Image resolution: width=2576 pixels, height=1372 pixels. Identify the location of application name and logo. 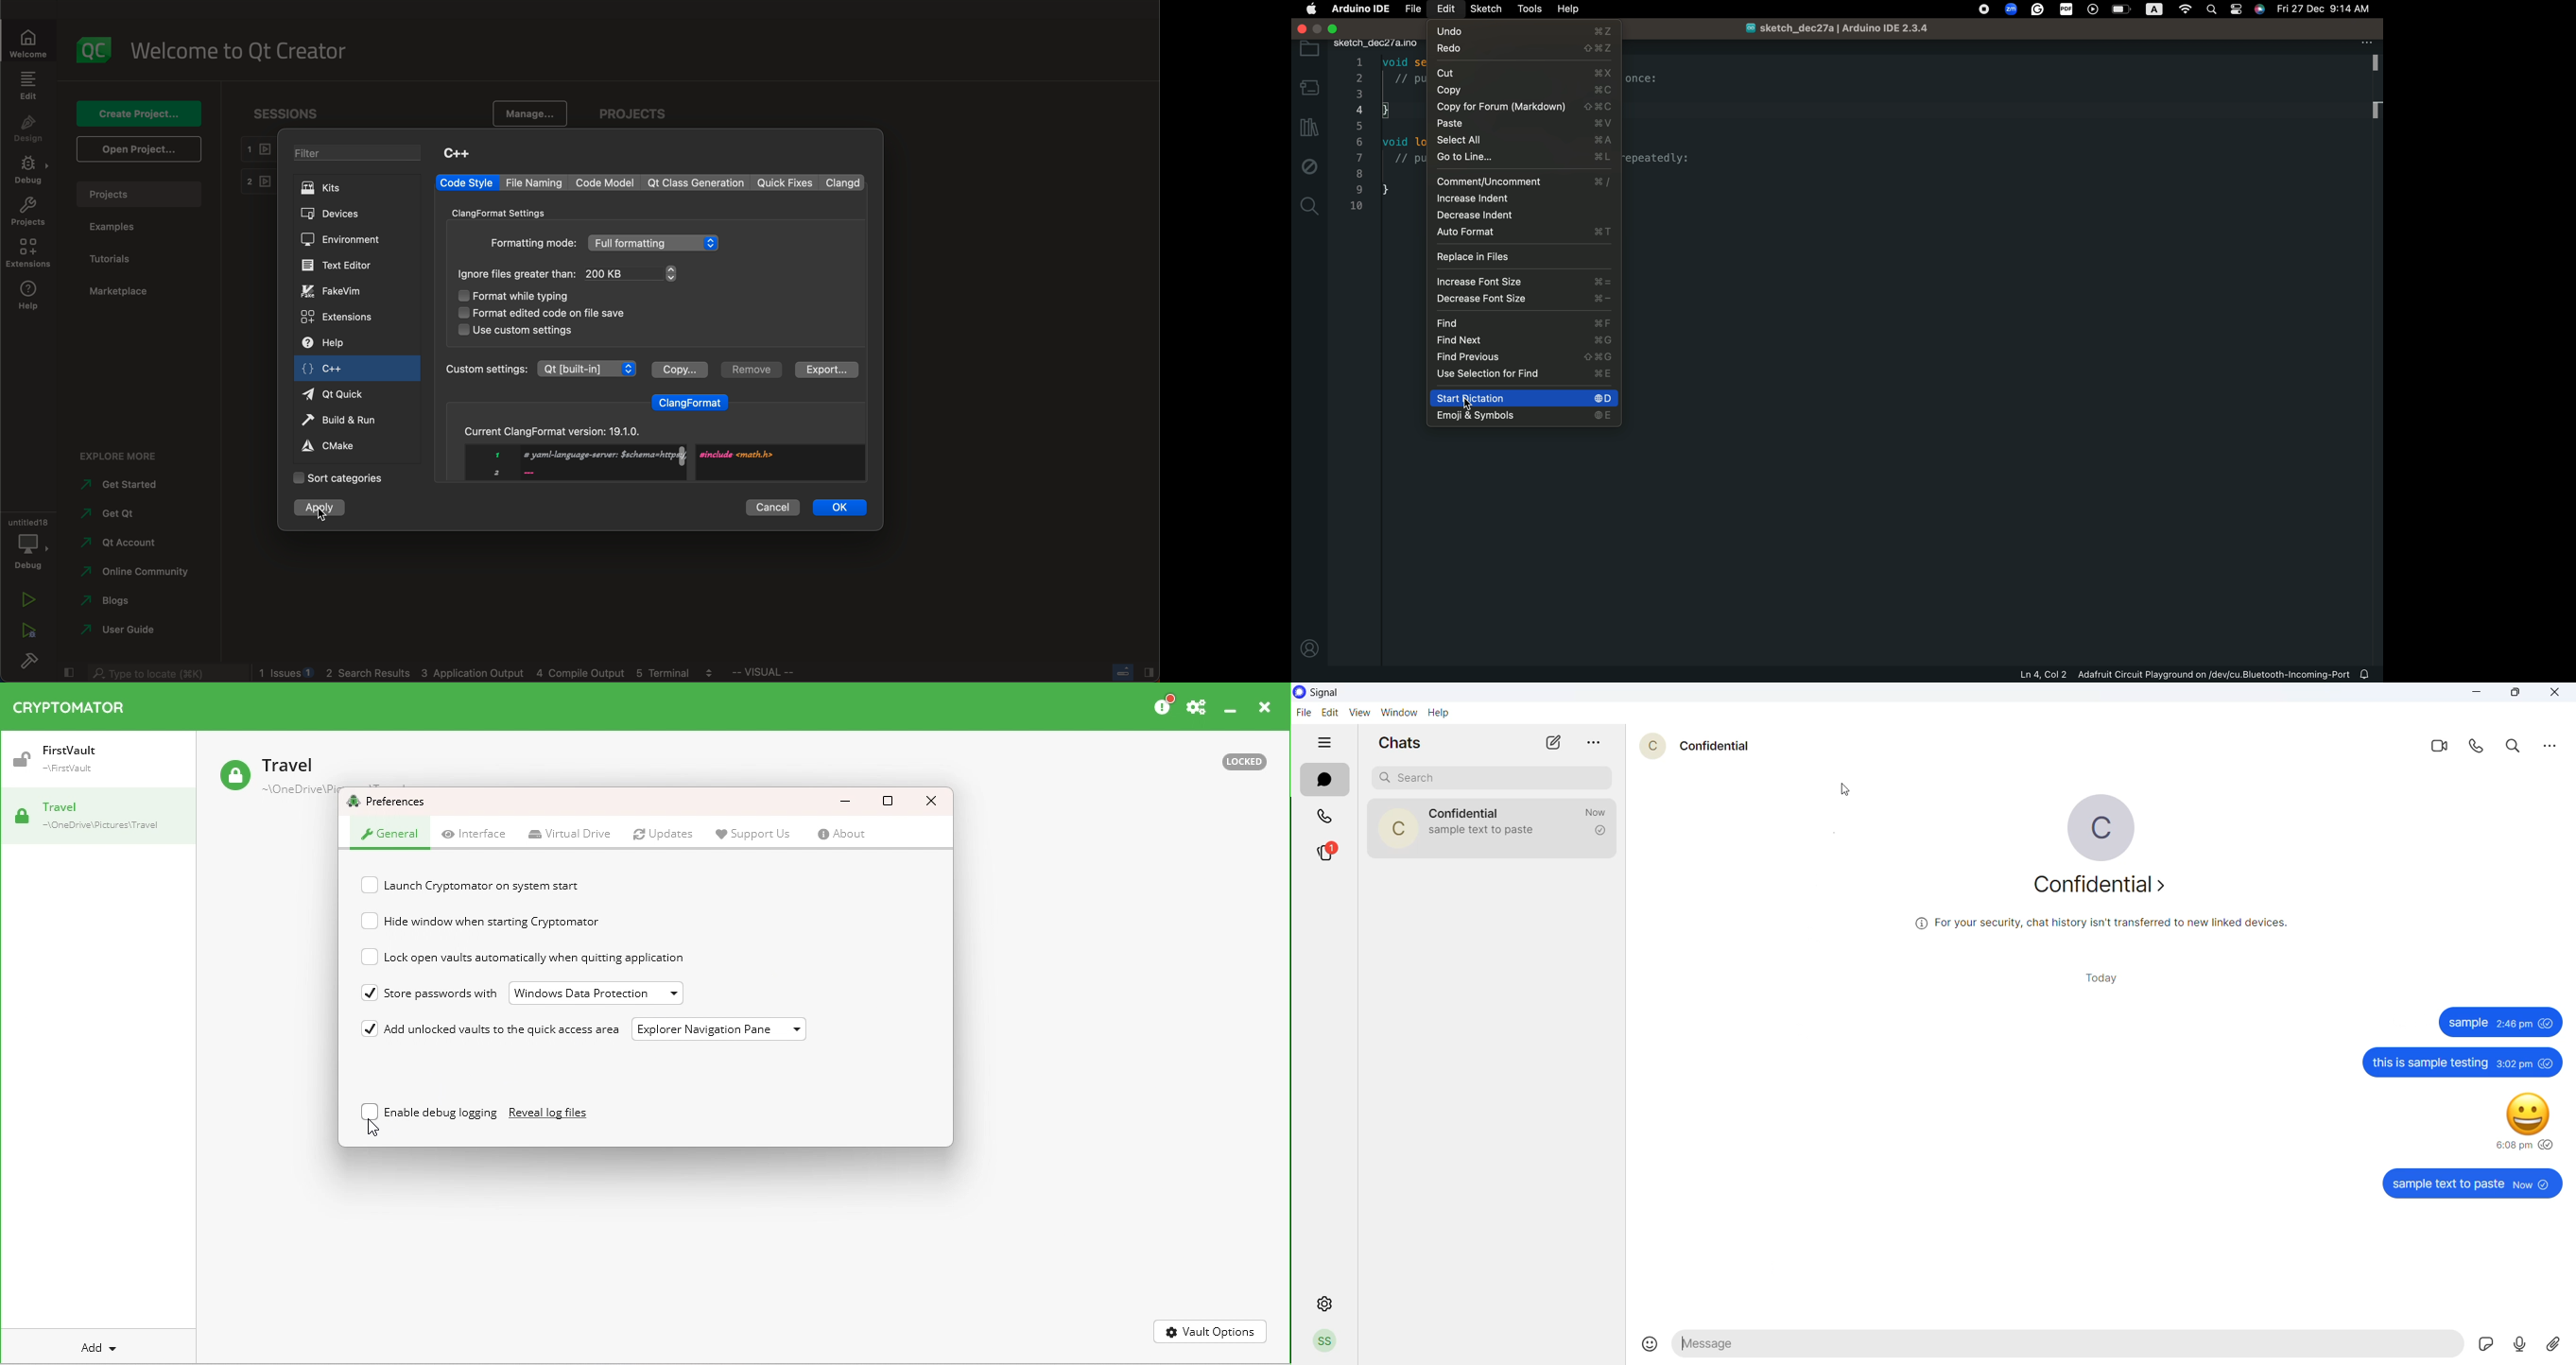
(1331, 693).